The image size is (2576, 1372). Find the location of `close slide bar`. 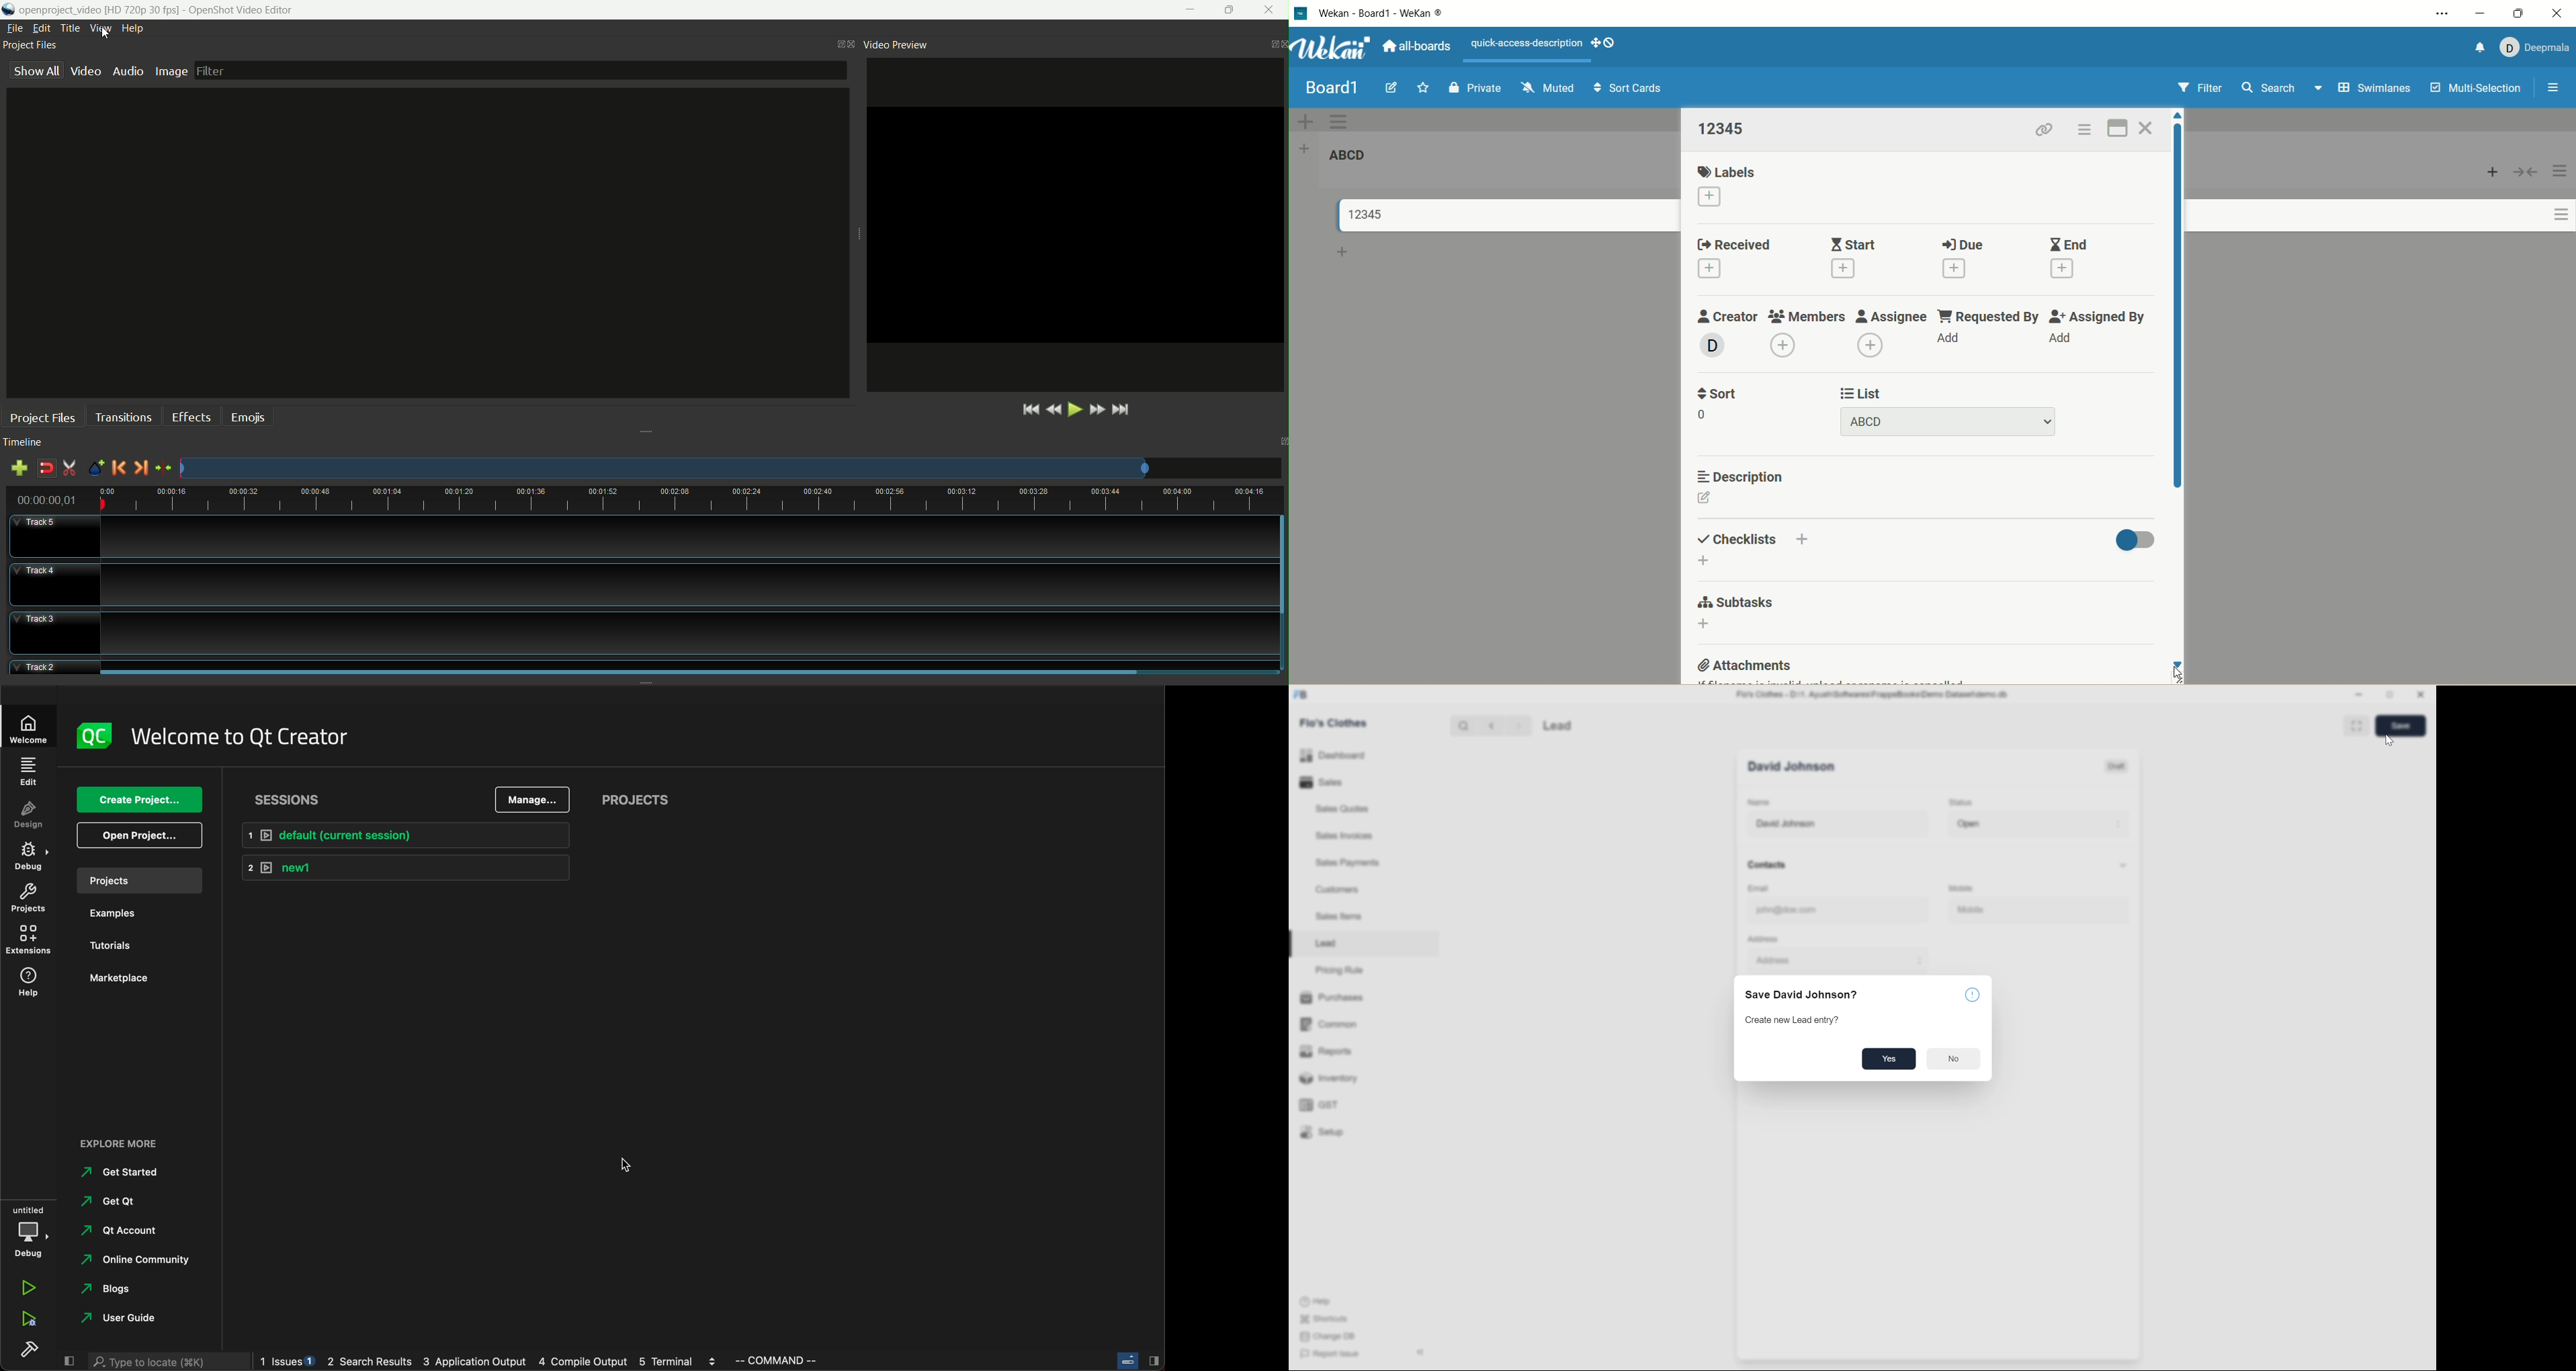

close slide bar is located at coordinates (1136, 1360).